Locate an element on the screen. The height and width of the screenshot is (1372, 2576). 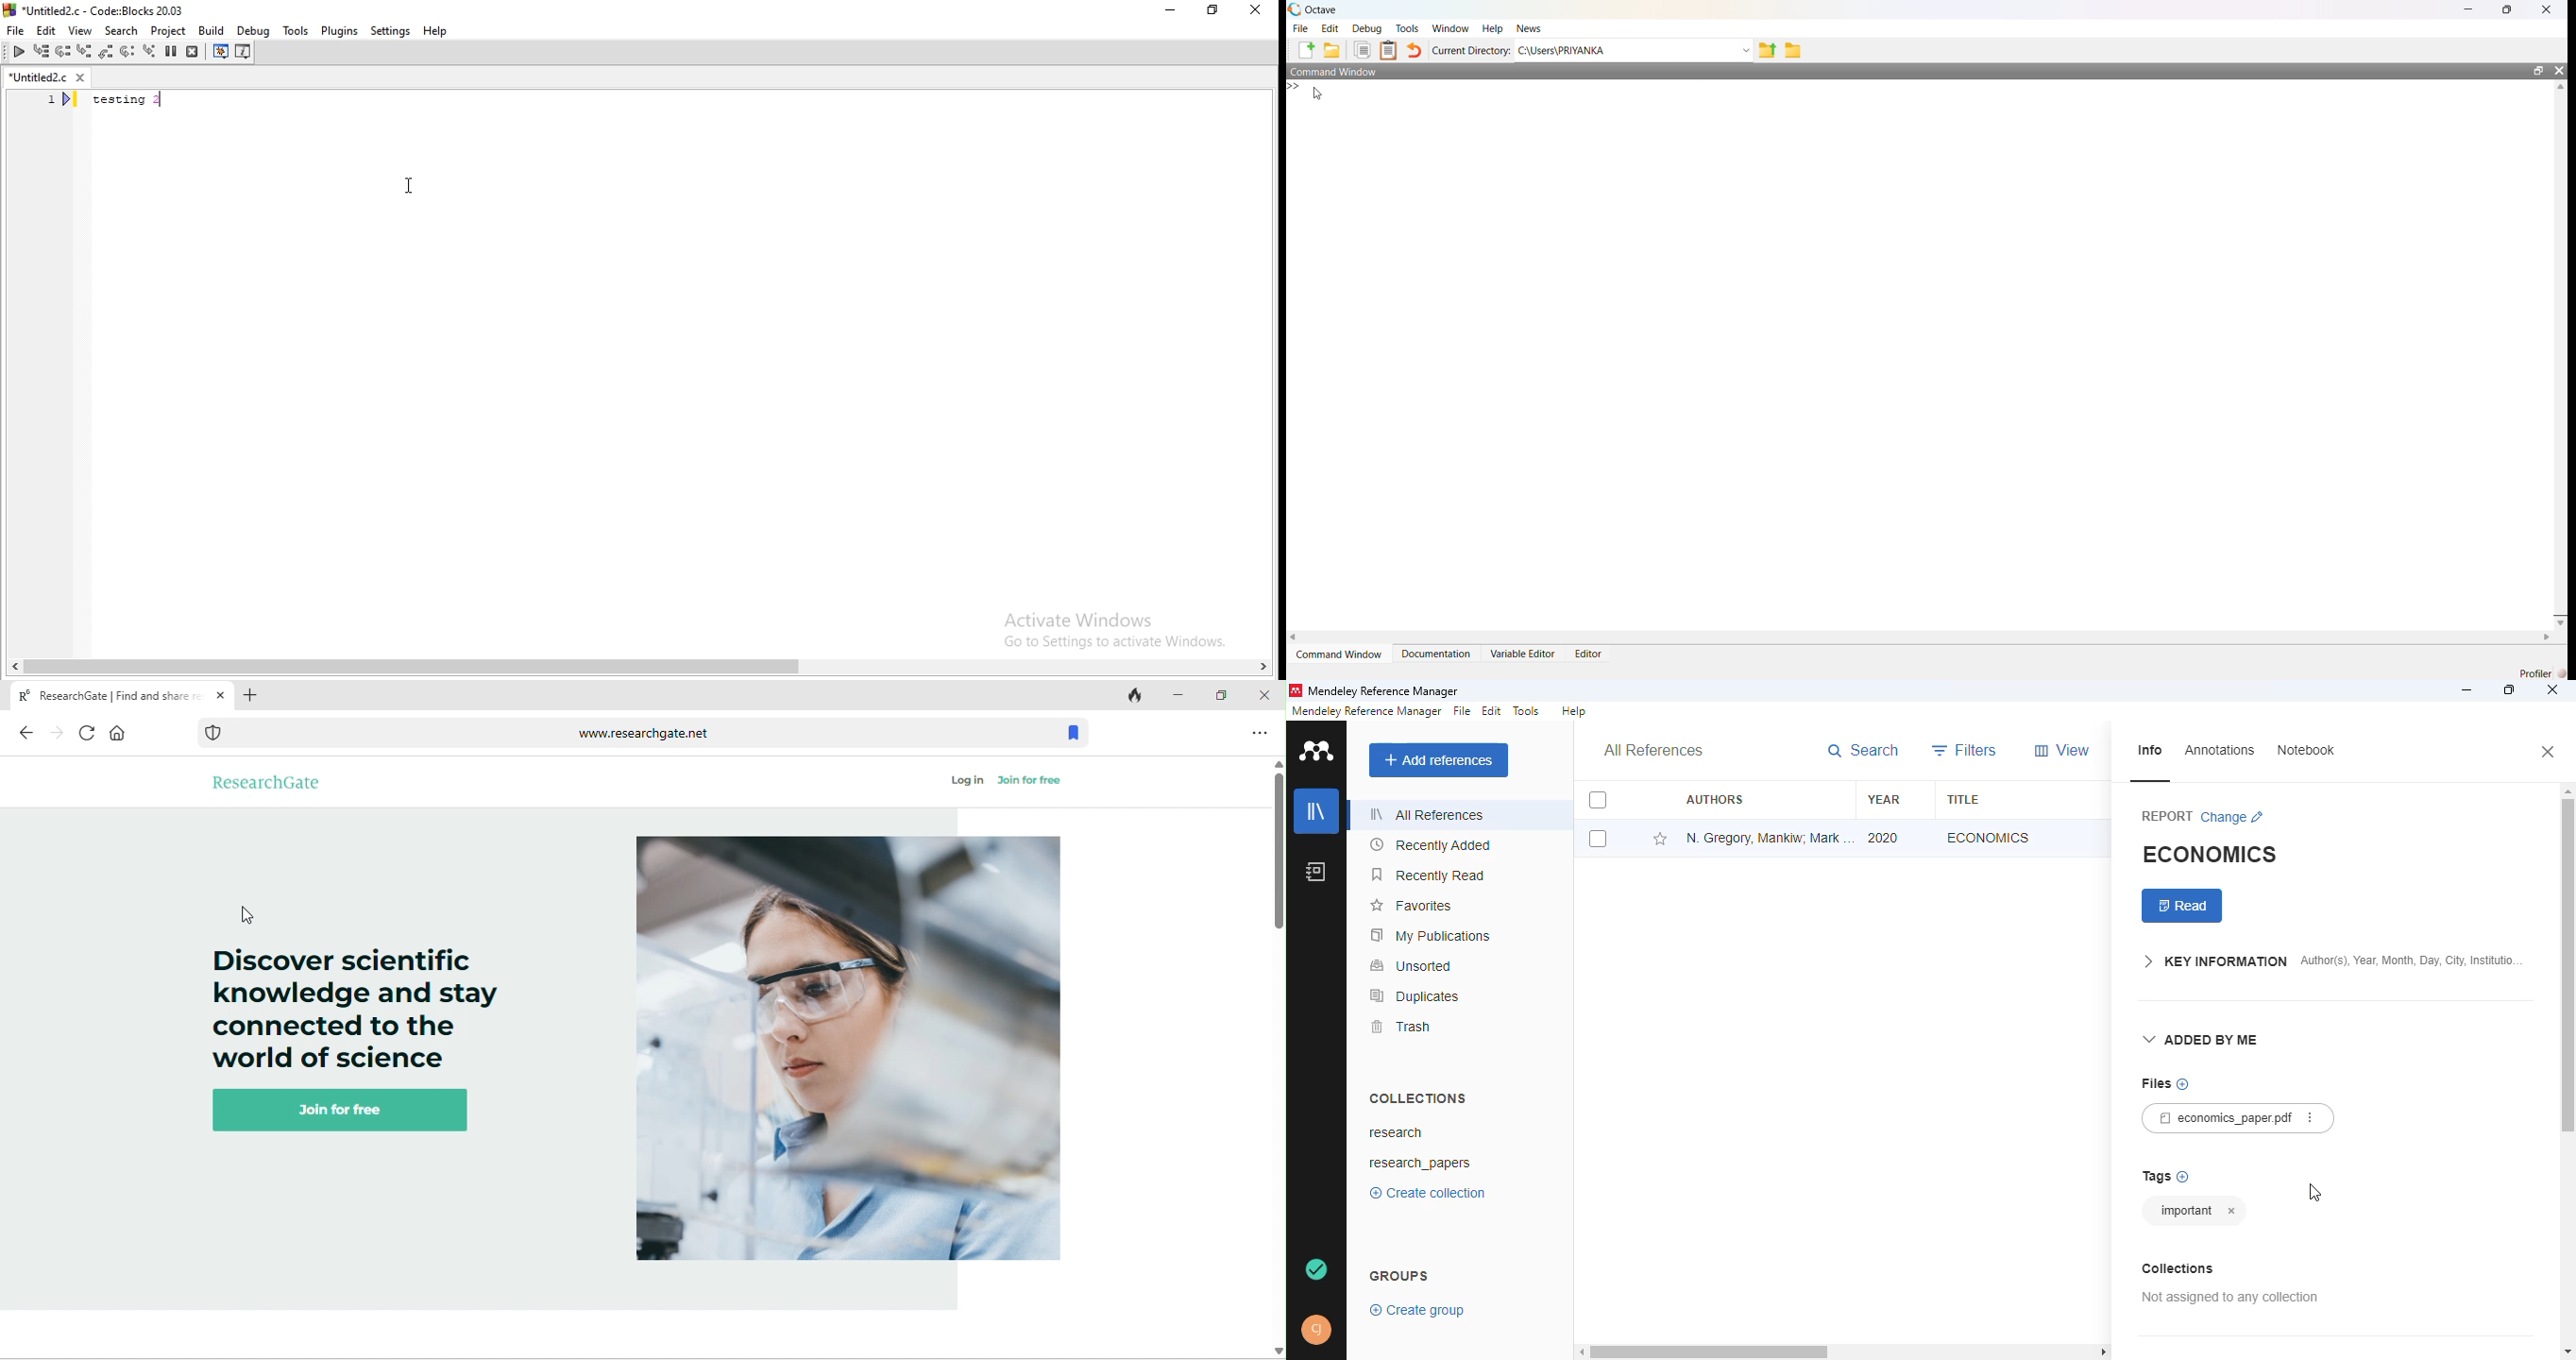
title is located at coordinates (1962, 800).